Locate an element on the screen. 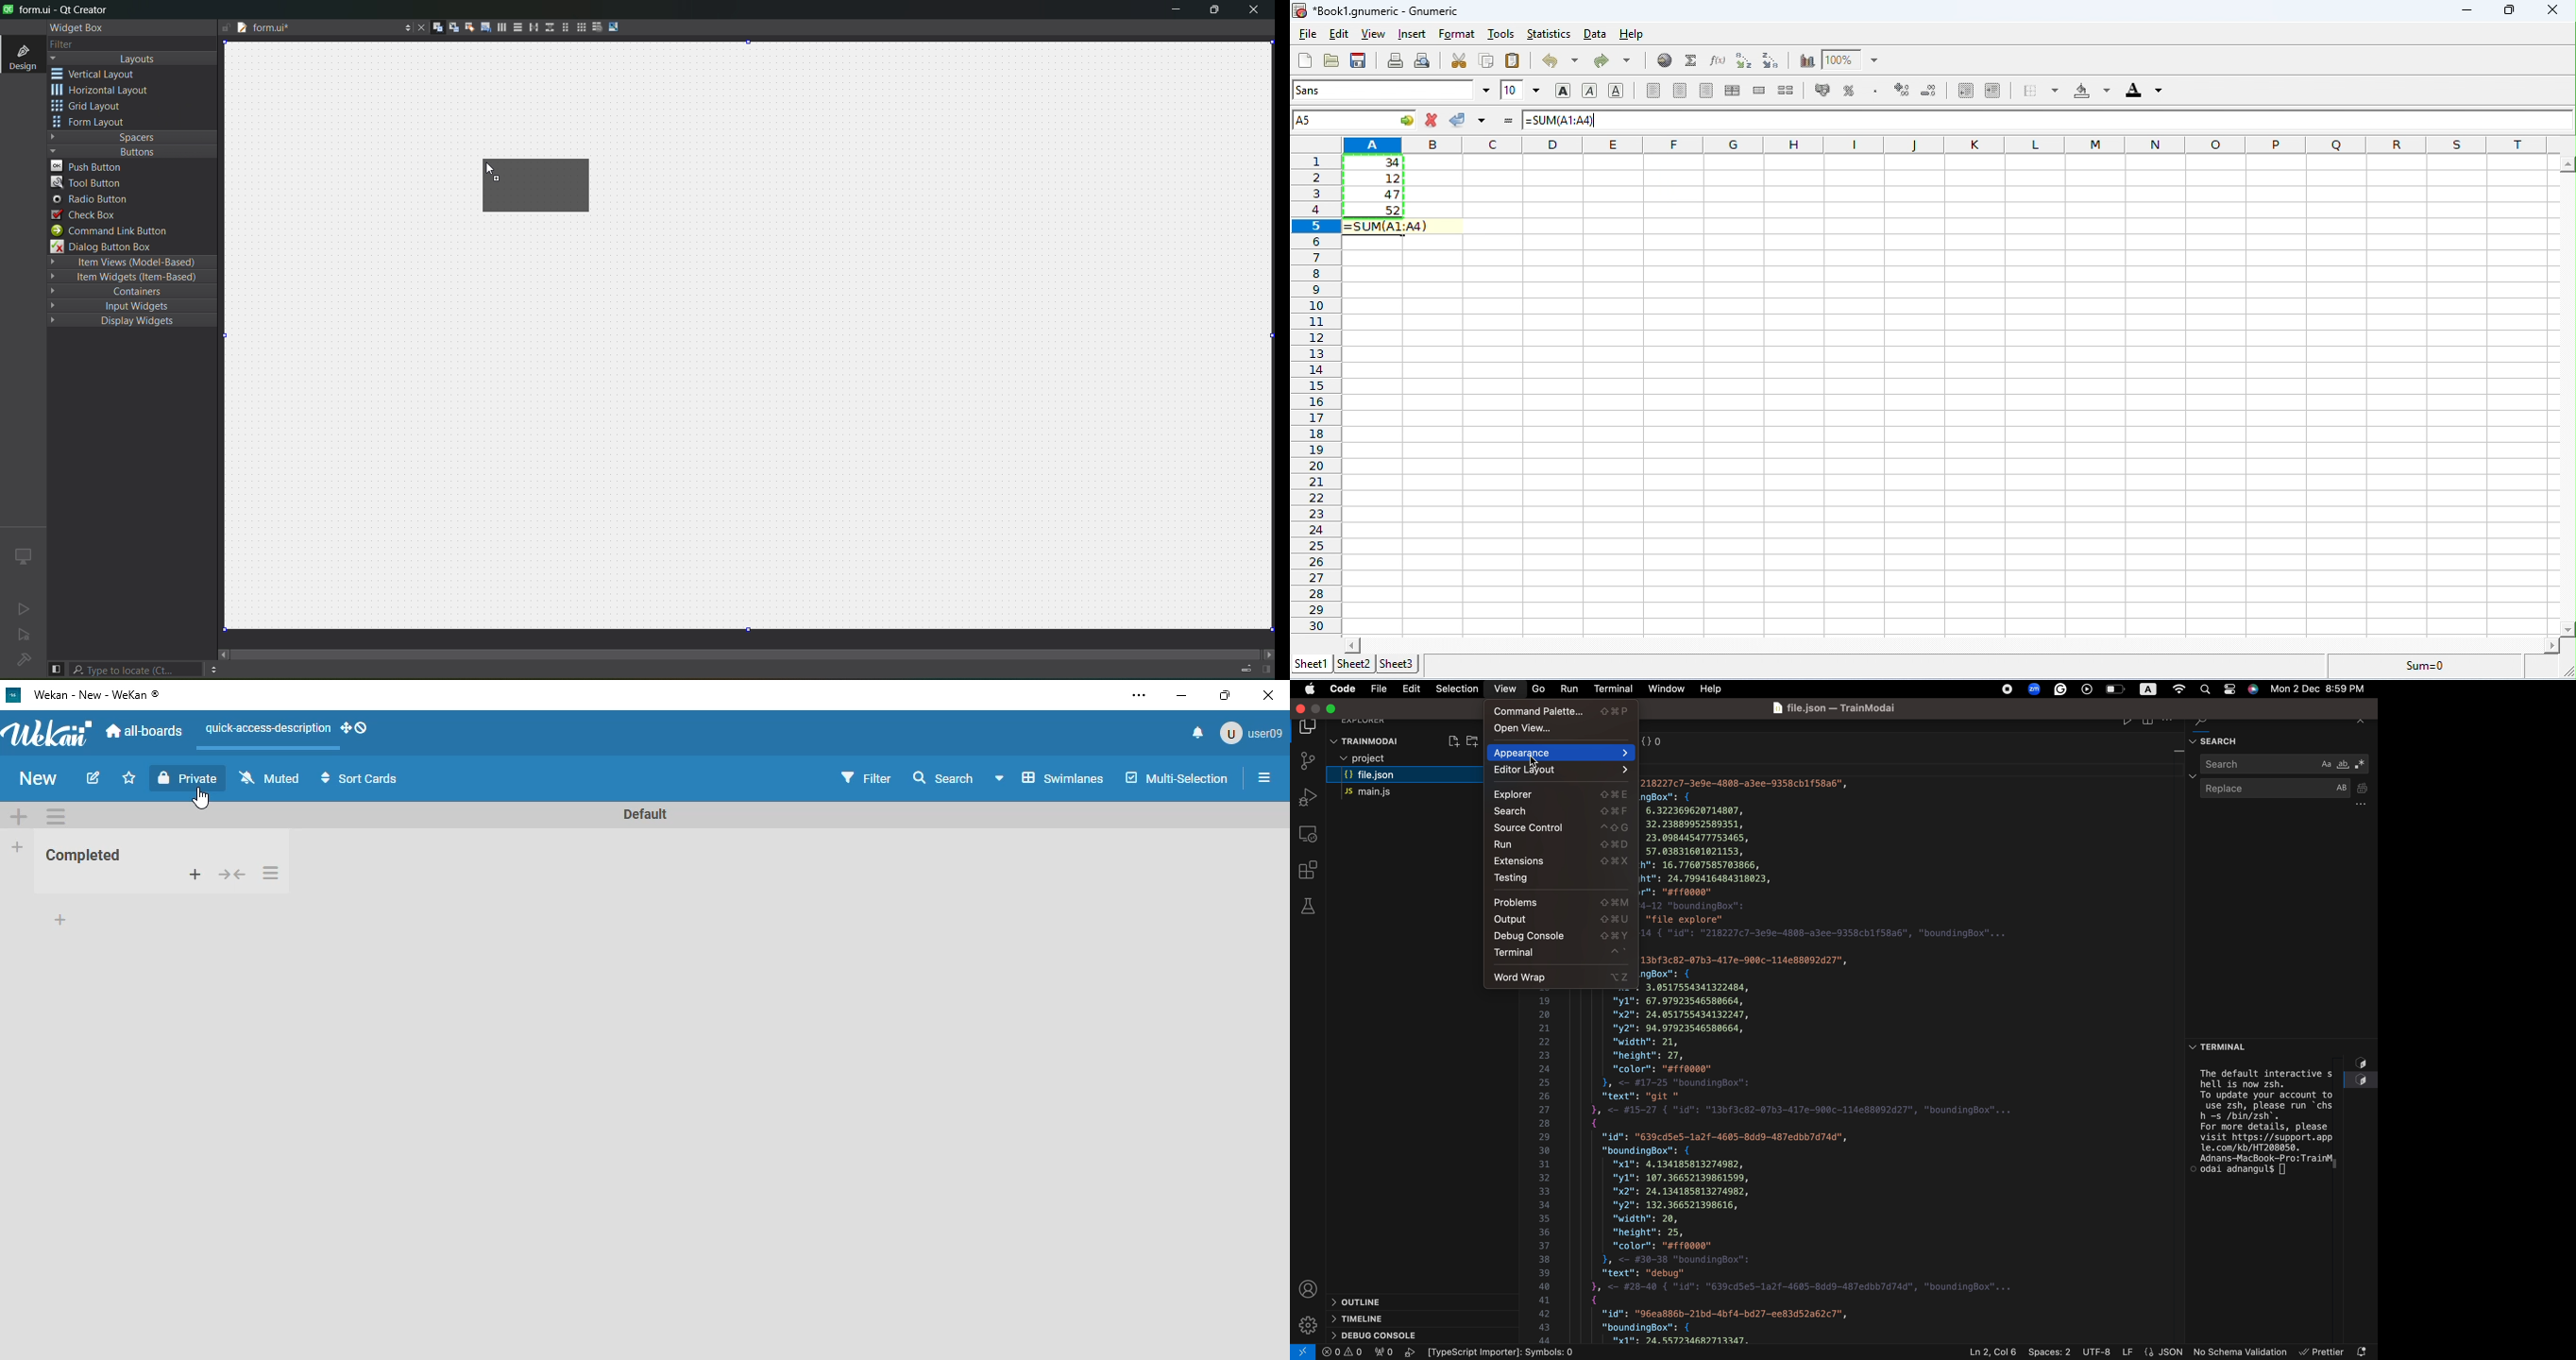 The width and height of the screenshot is (2576, 1372). align center is located at coordinates (1680, 90).